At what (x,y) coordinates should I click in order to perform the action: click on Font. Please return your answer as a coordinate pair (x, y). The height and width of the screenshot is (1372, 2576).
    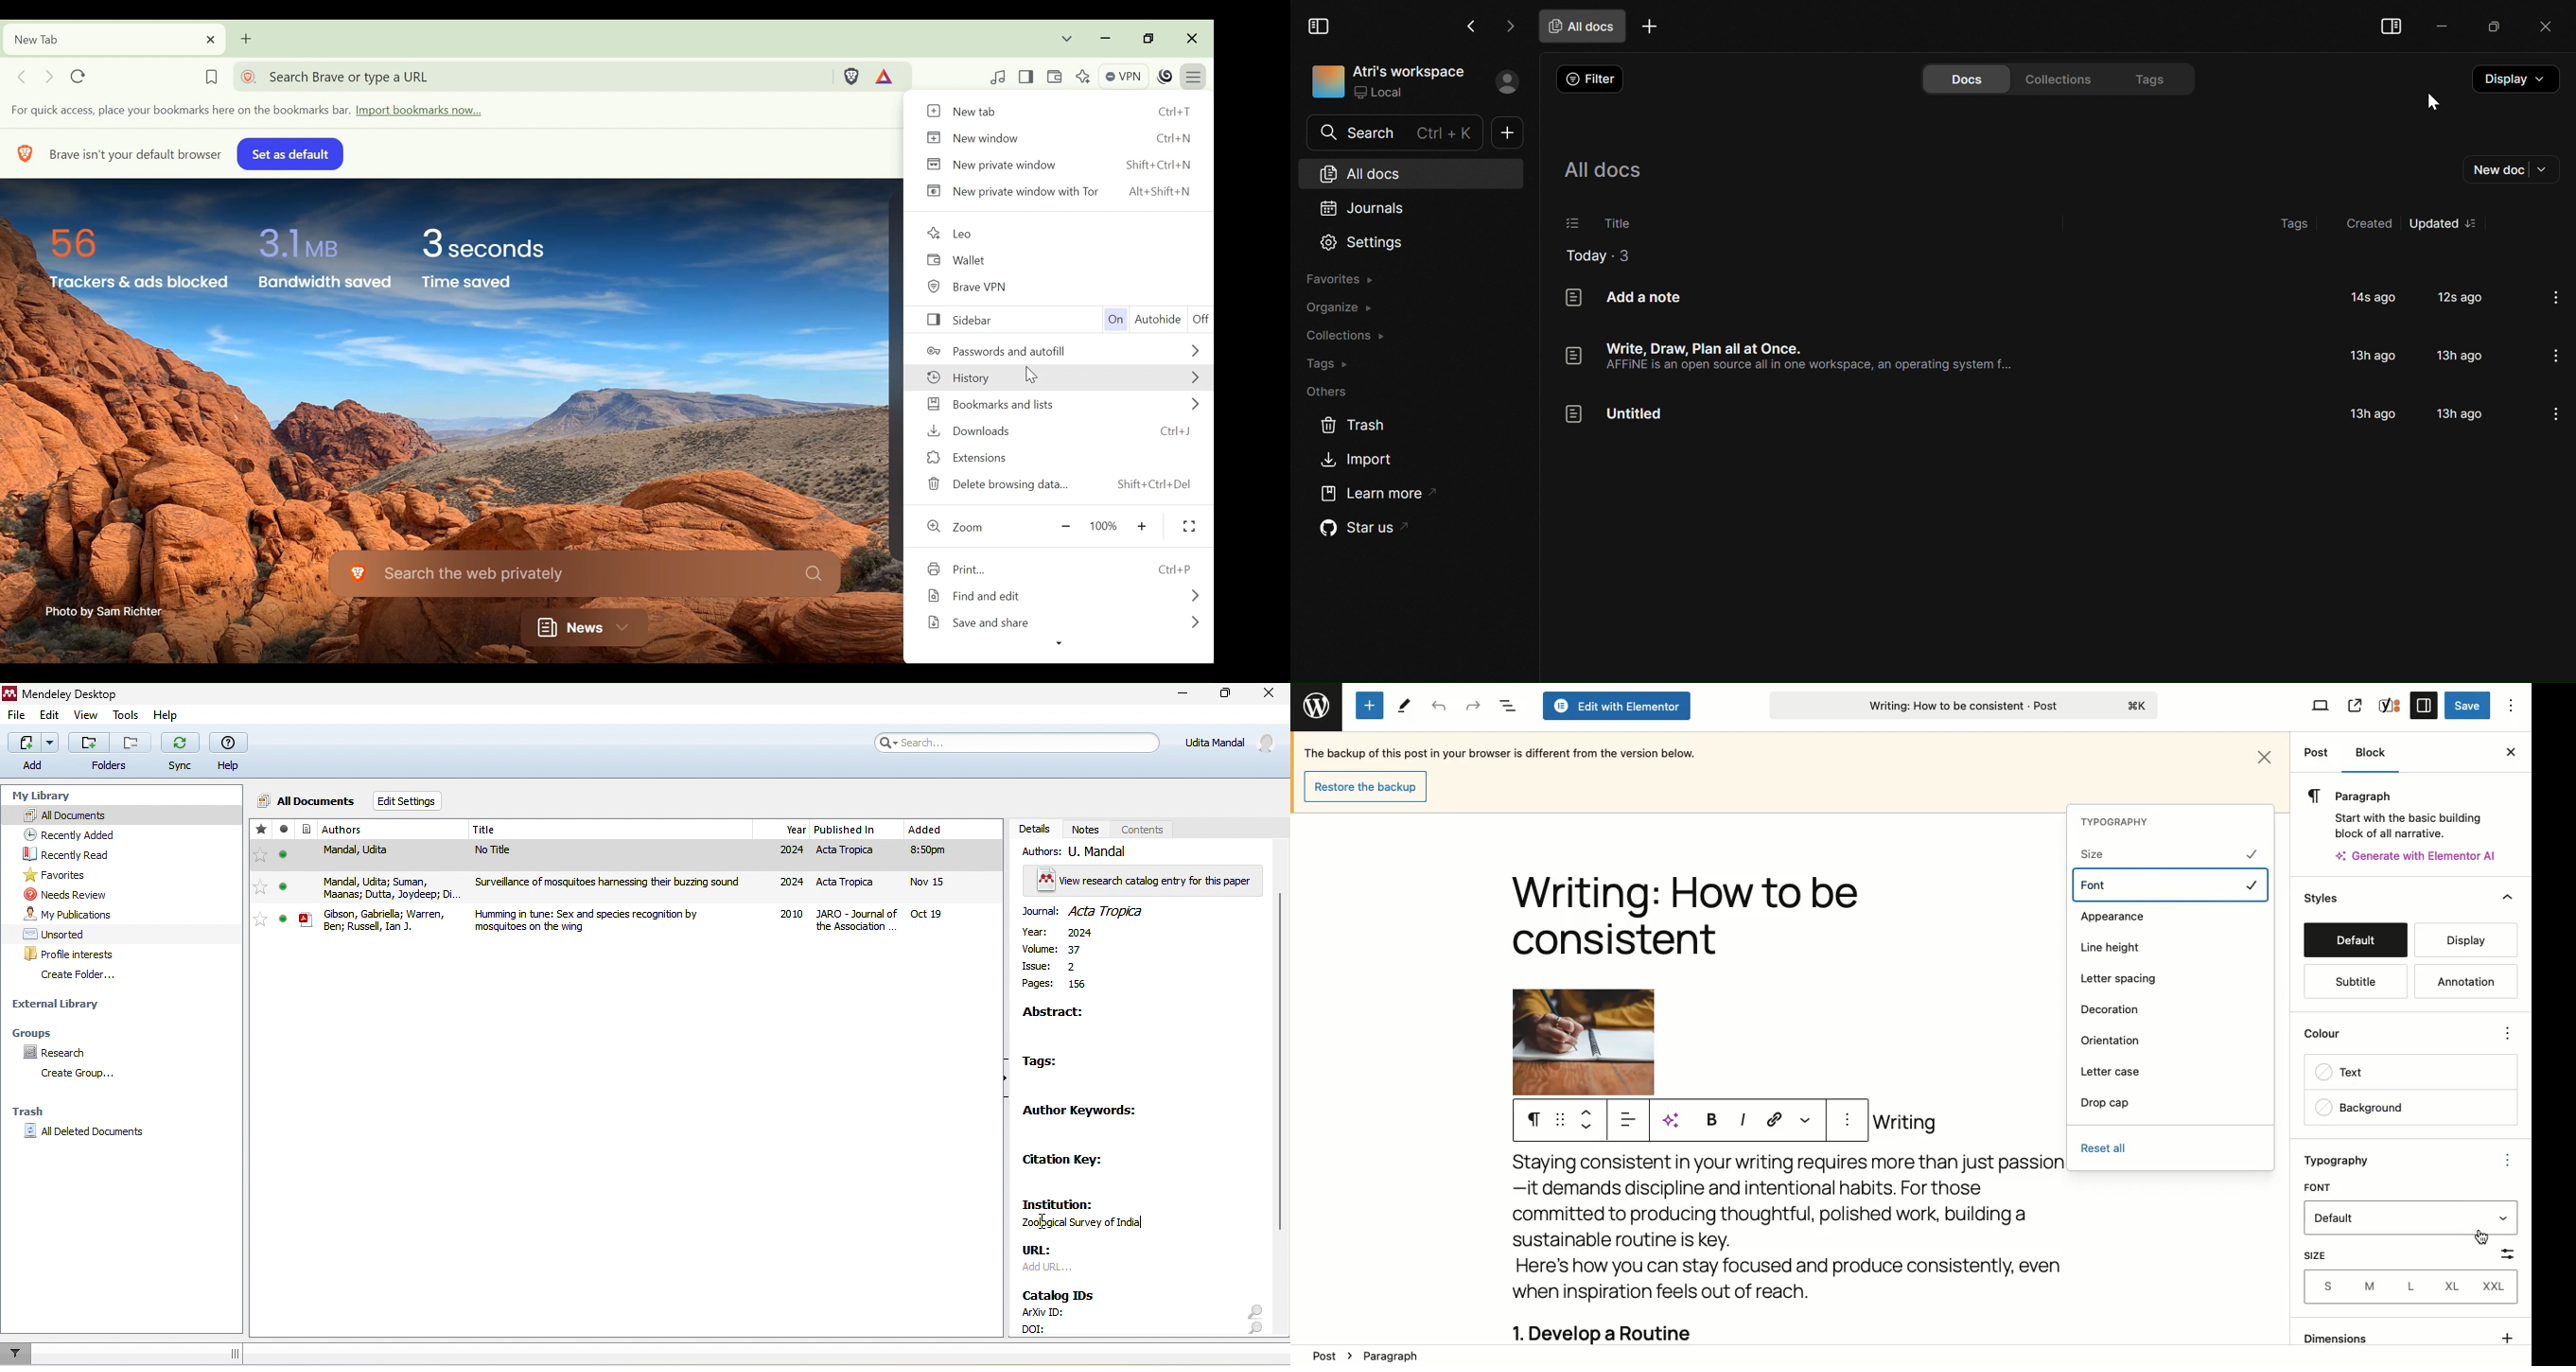
    Looking at the image, I should click on (2172, 885).